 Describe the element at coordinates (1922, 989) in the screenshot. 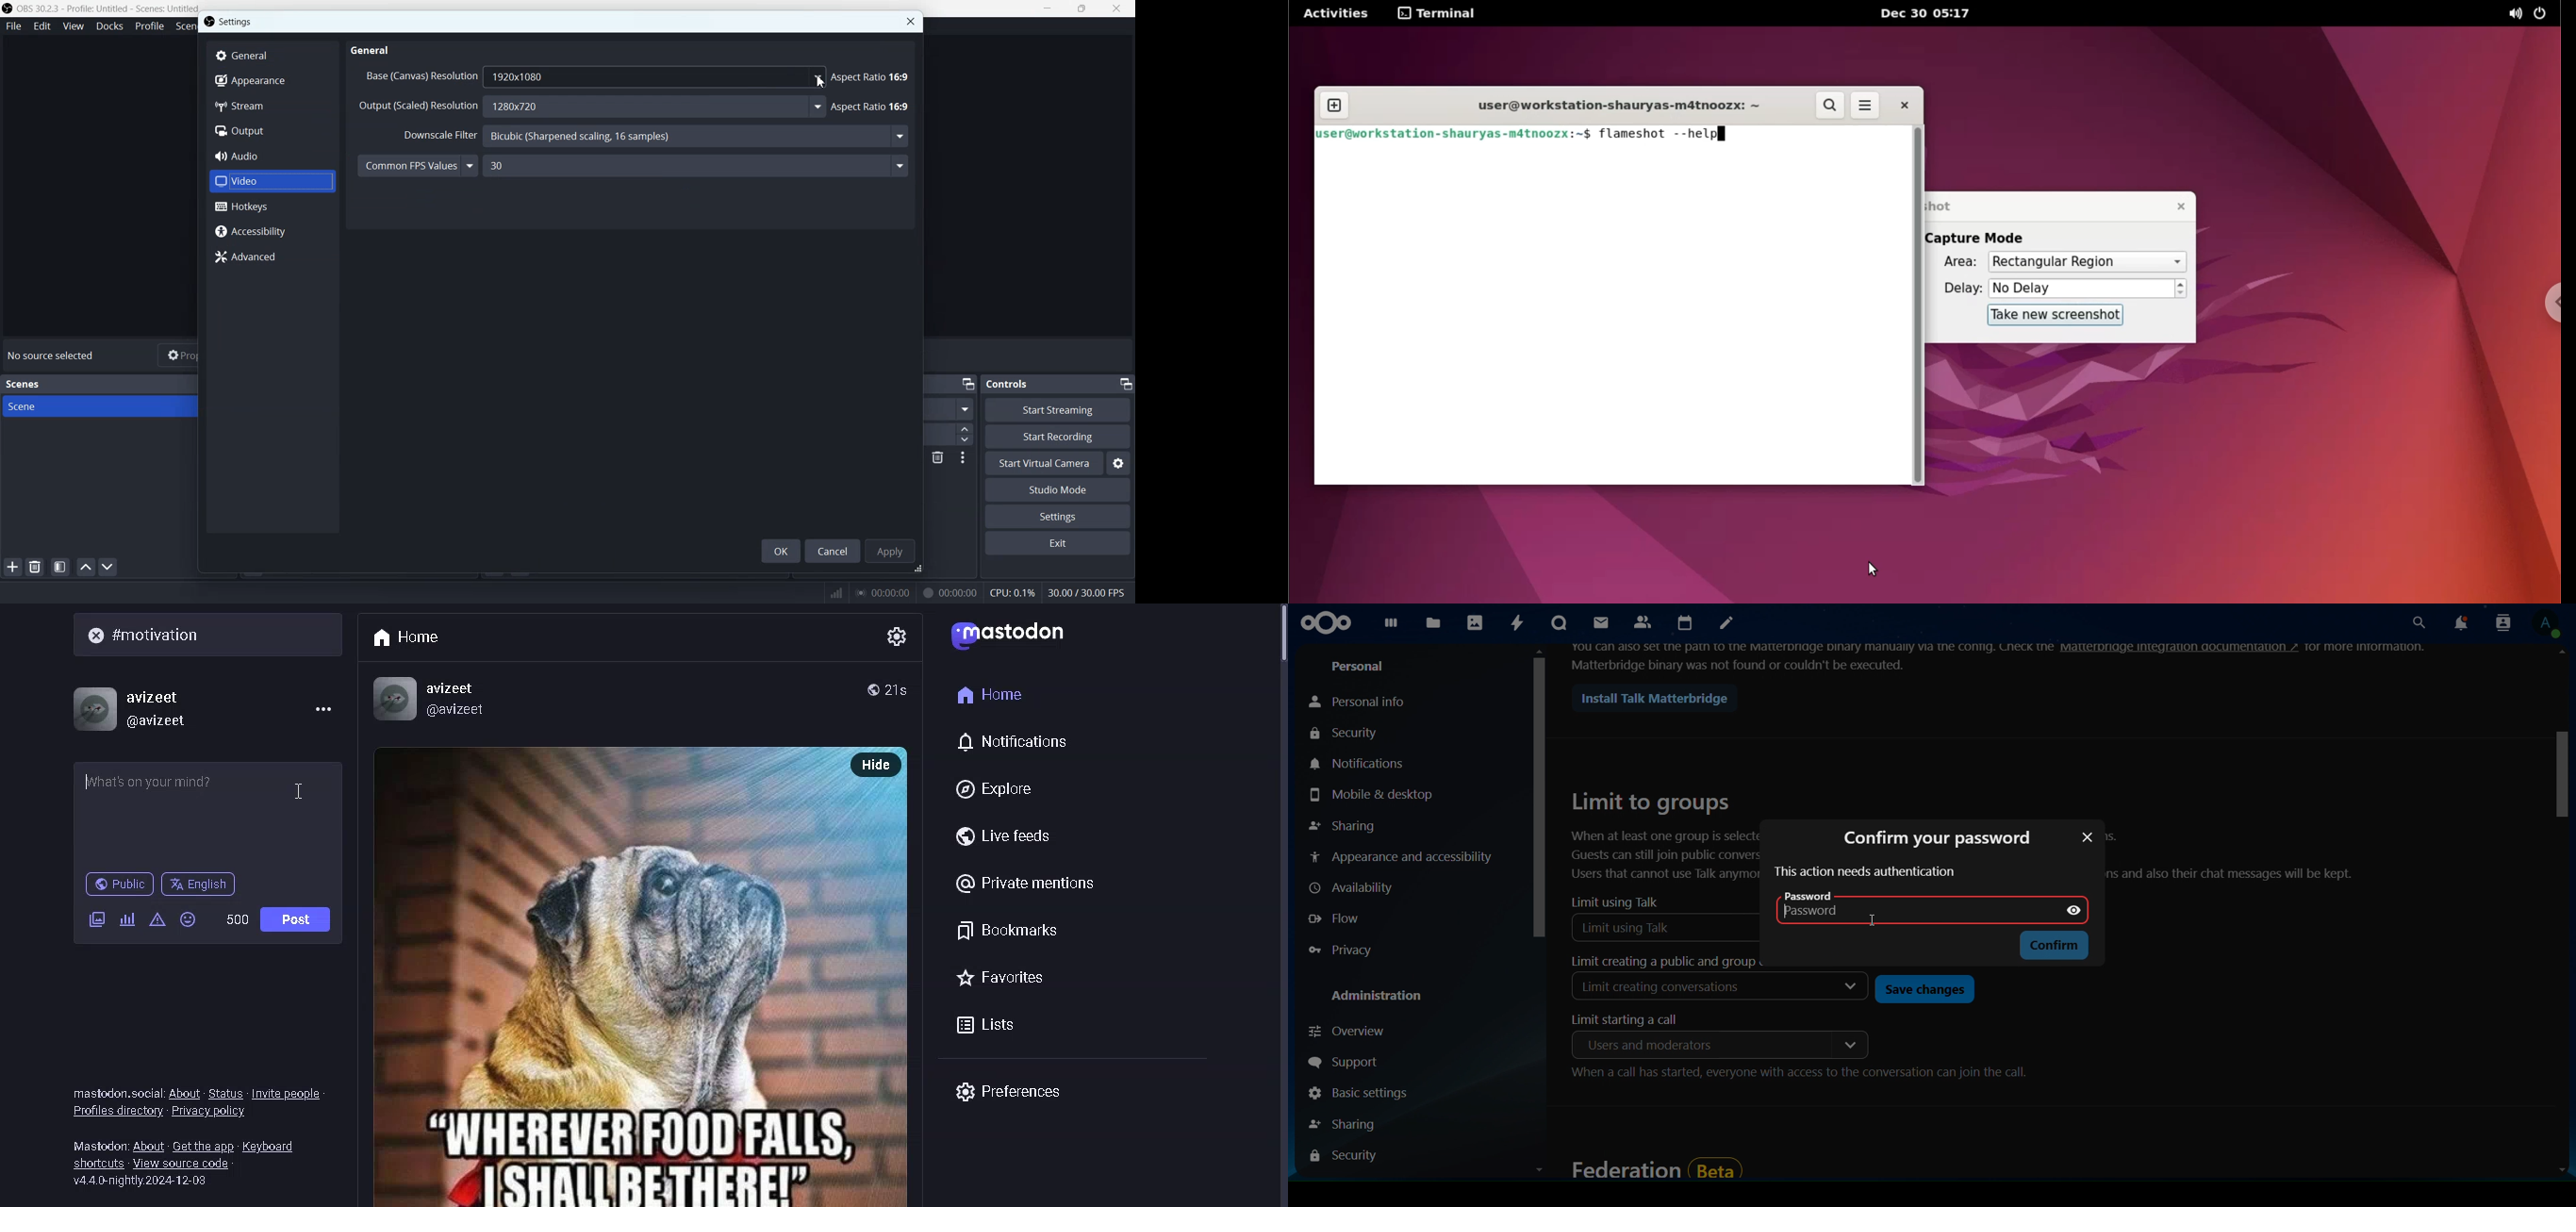

I see `save changes` at that location.